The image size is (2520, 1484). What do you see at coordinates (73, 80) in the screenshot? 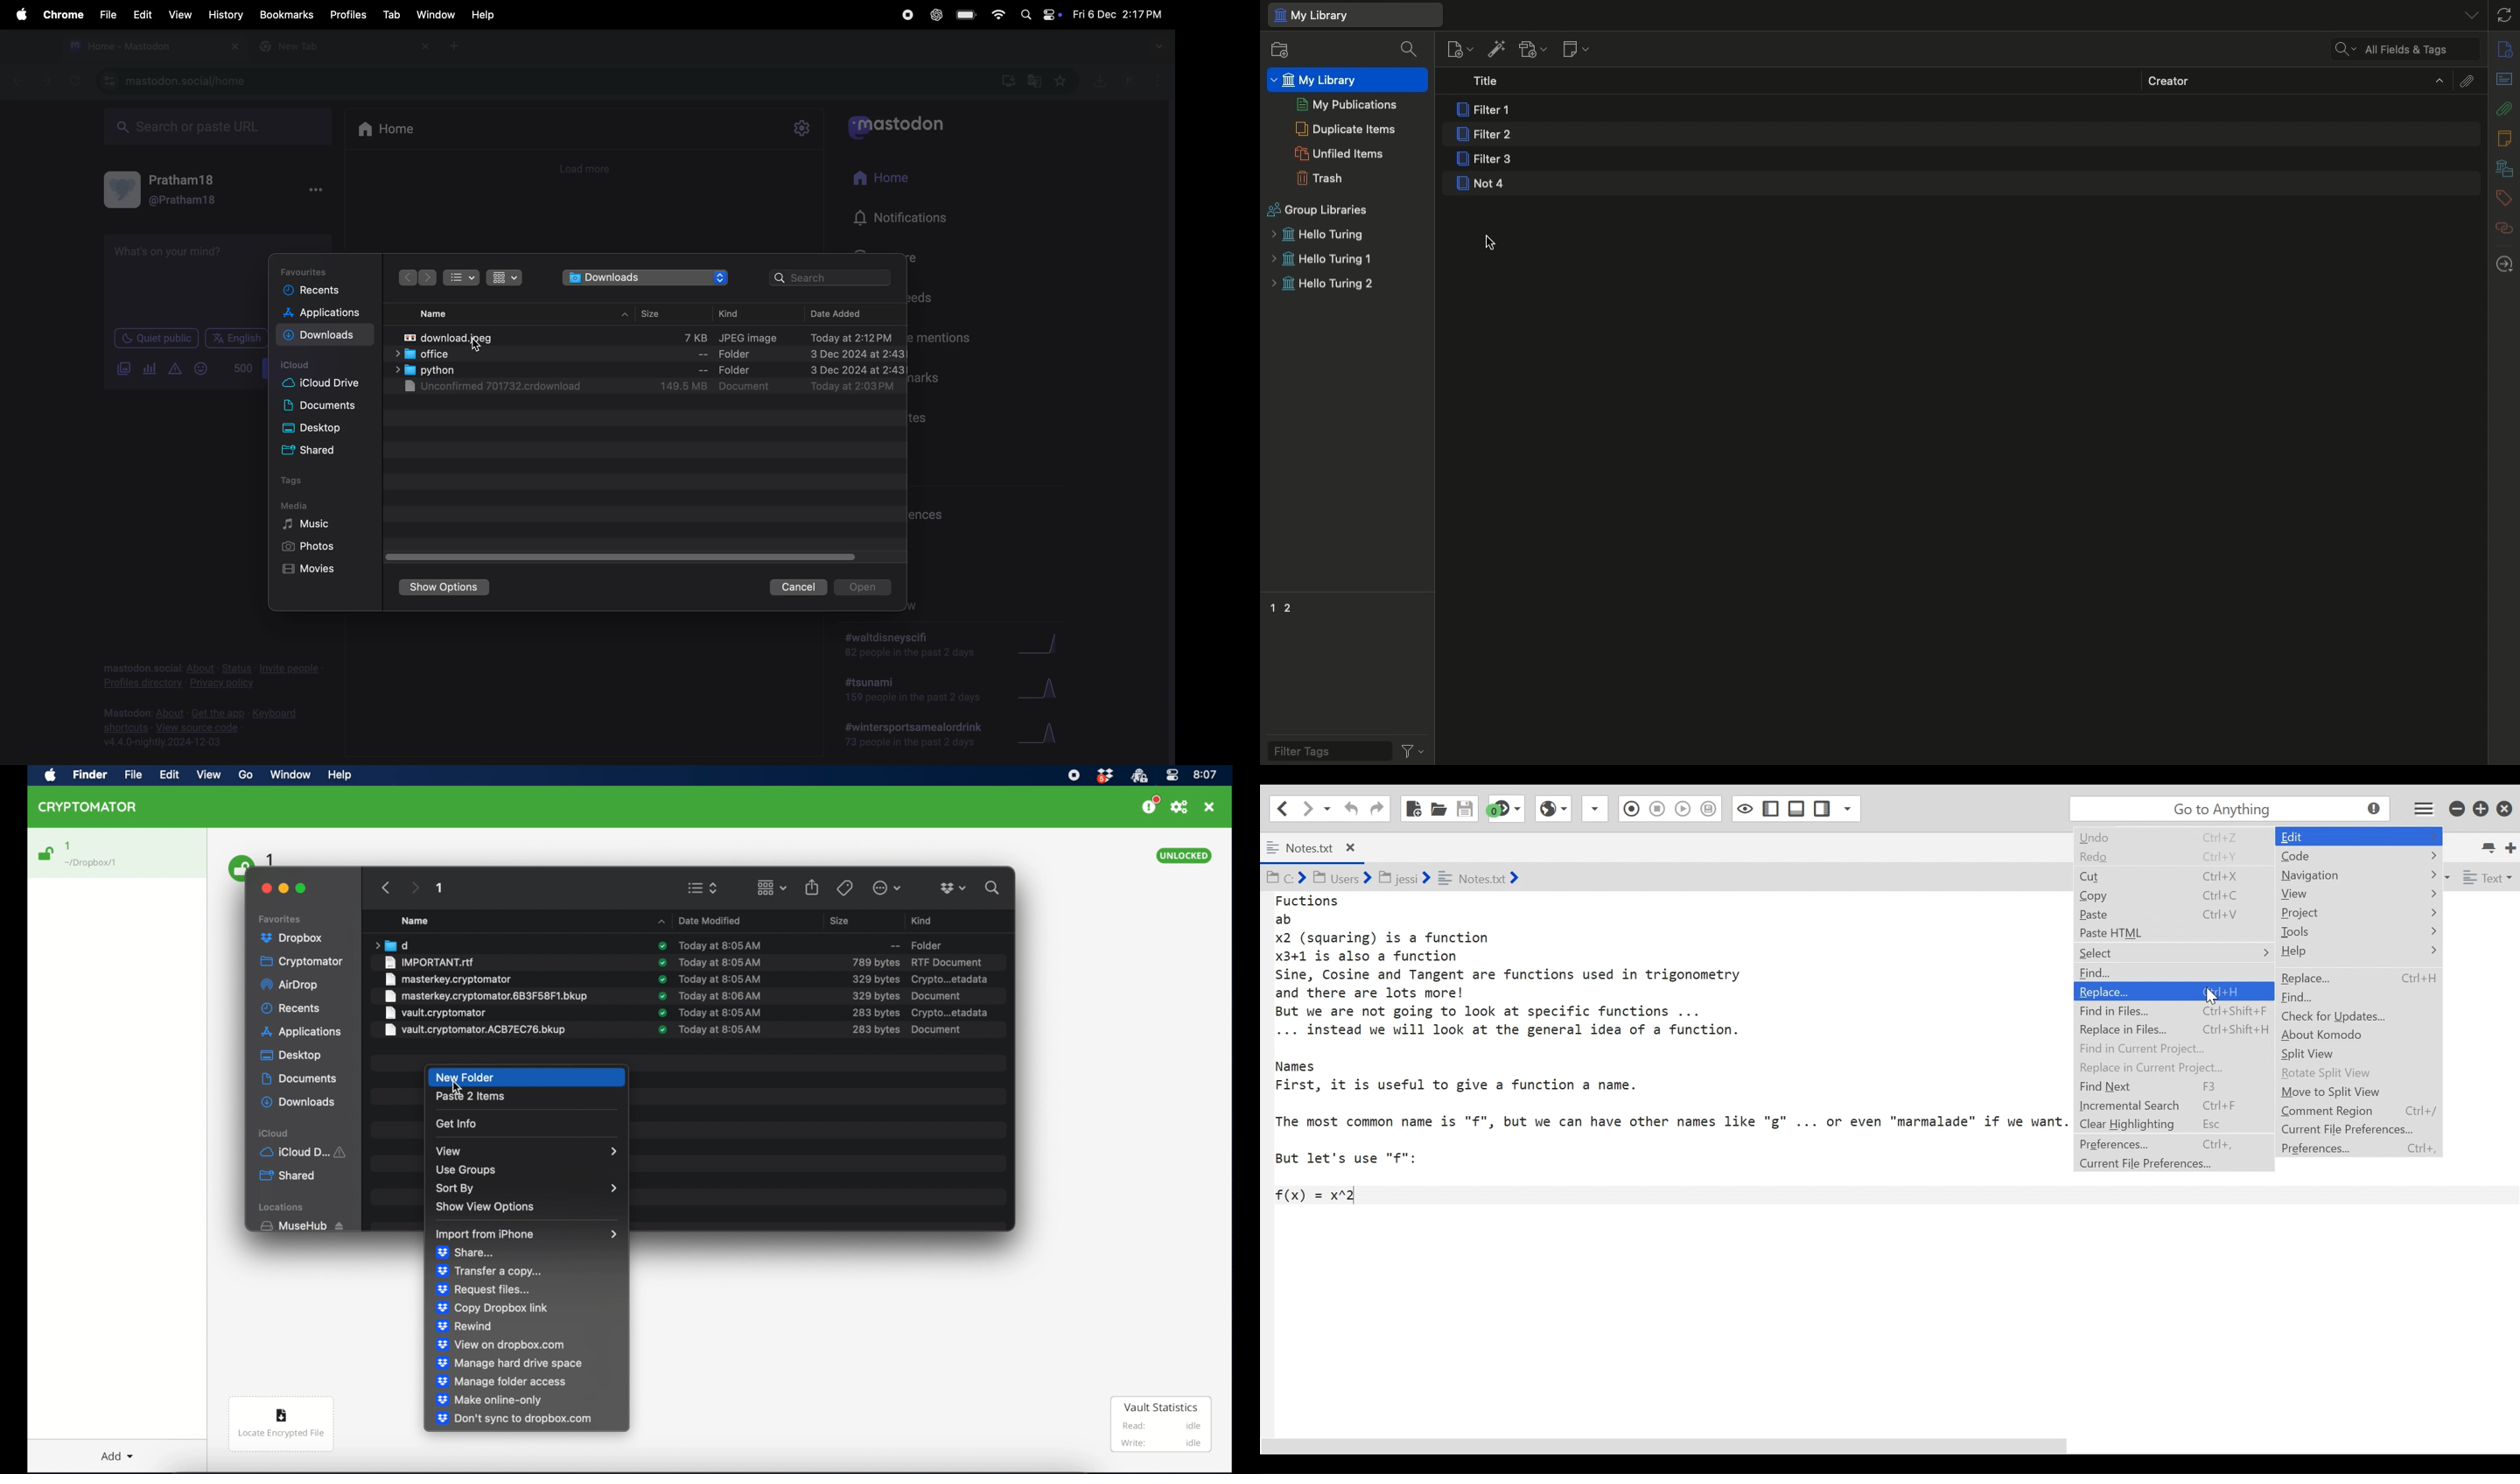
I see `refresh` at bounding box center [73, 80].